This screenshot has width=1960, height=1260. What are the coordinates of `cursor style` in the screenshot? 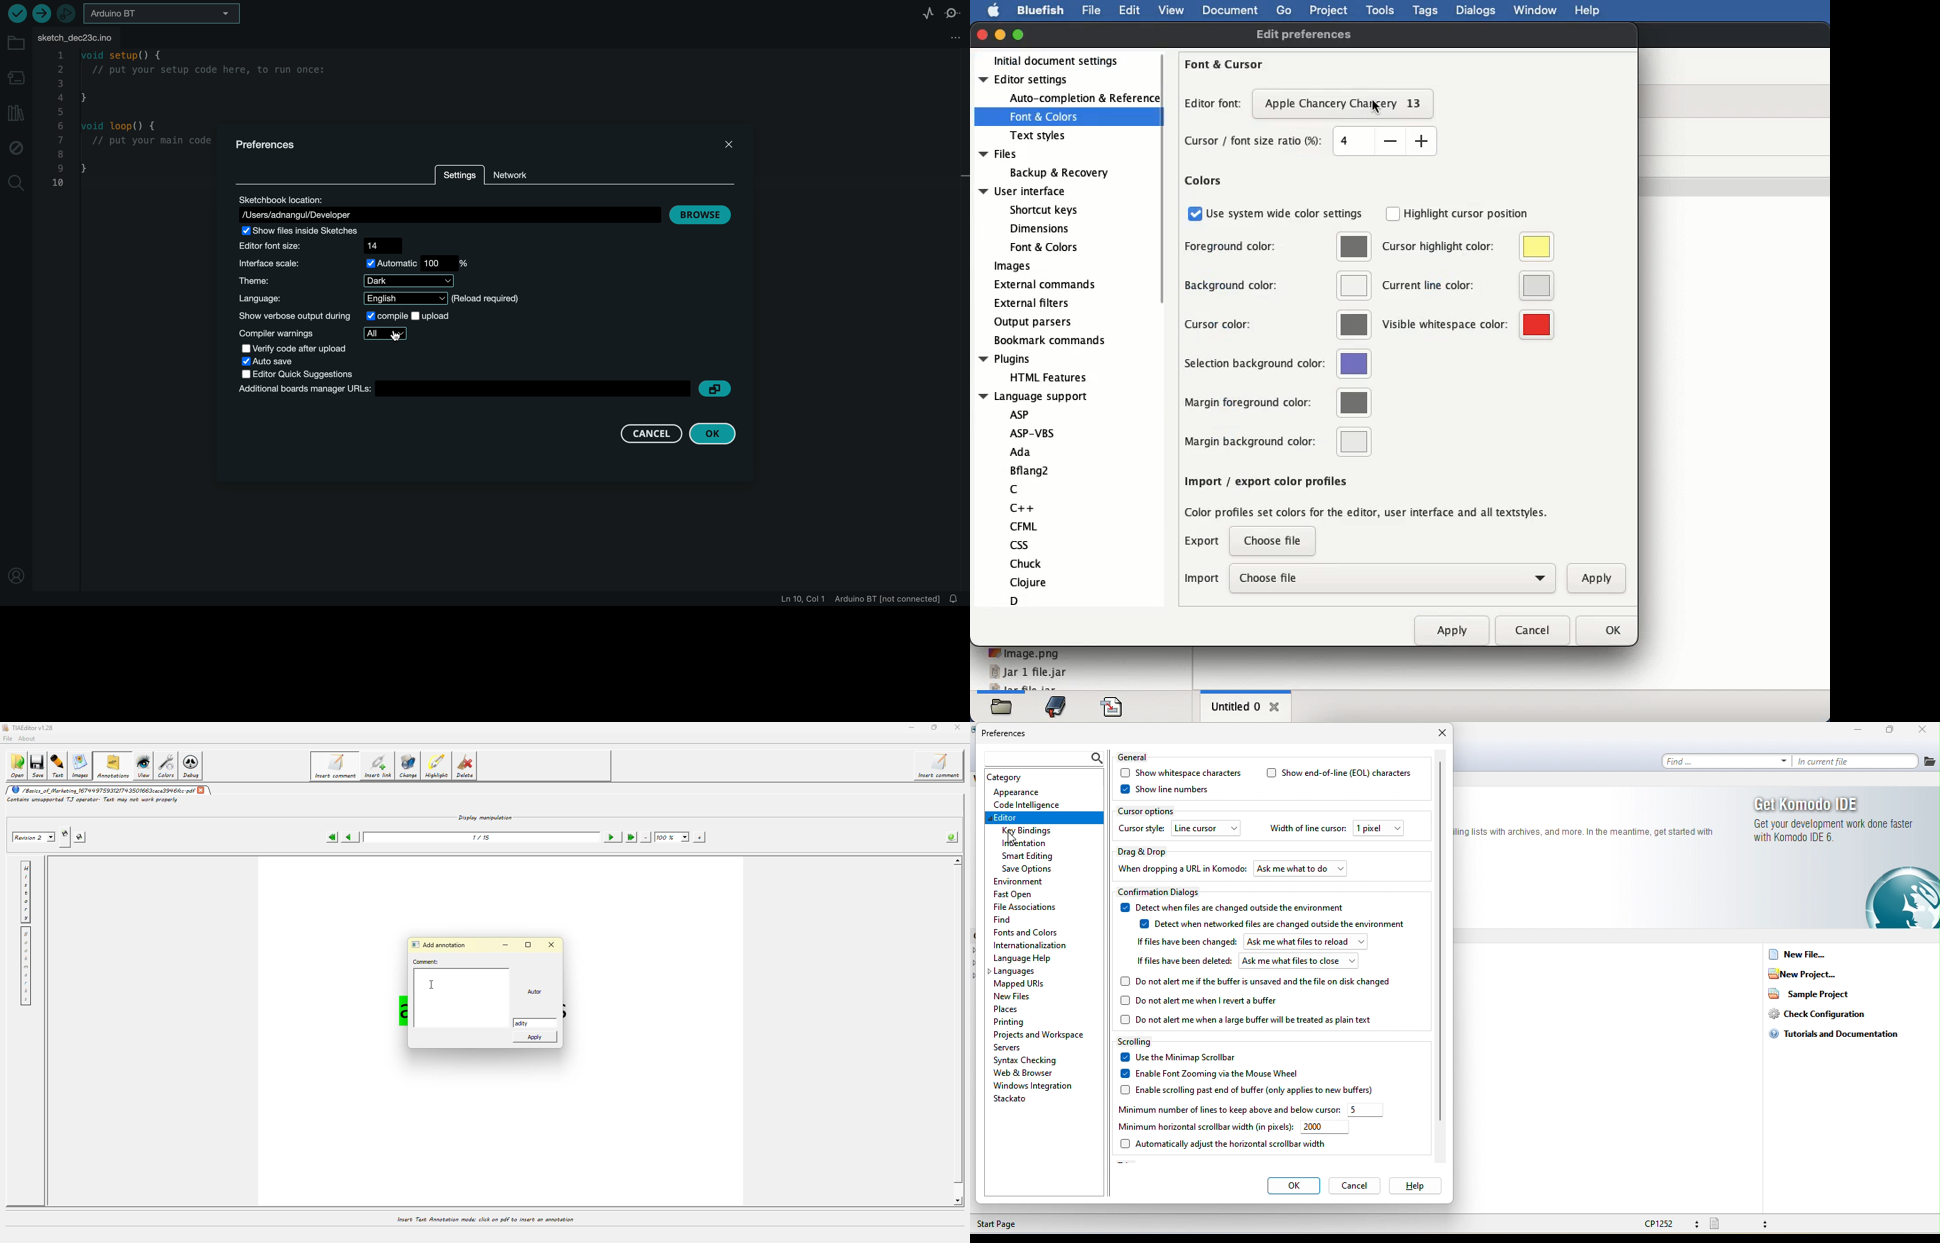 It's located at (1142, 829).